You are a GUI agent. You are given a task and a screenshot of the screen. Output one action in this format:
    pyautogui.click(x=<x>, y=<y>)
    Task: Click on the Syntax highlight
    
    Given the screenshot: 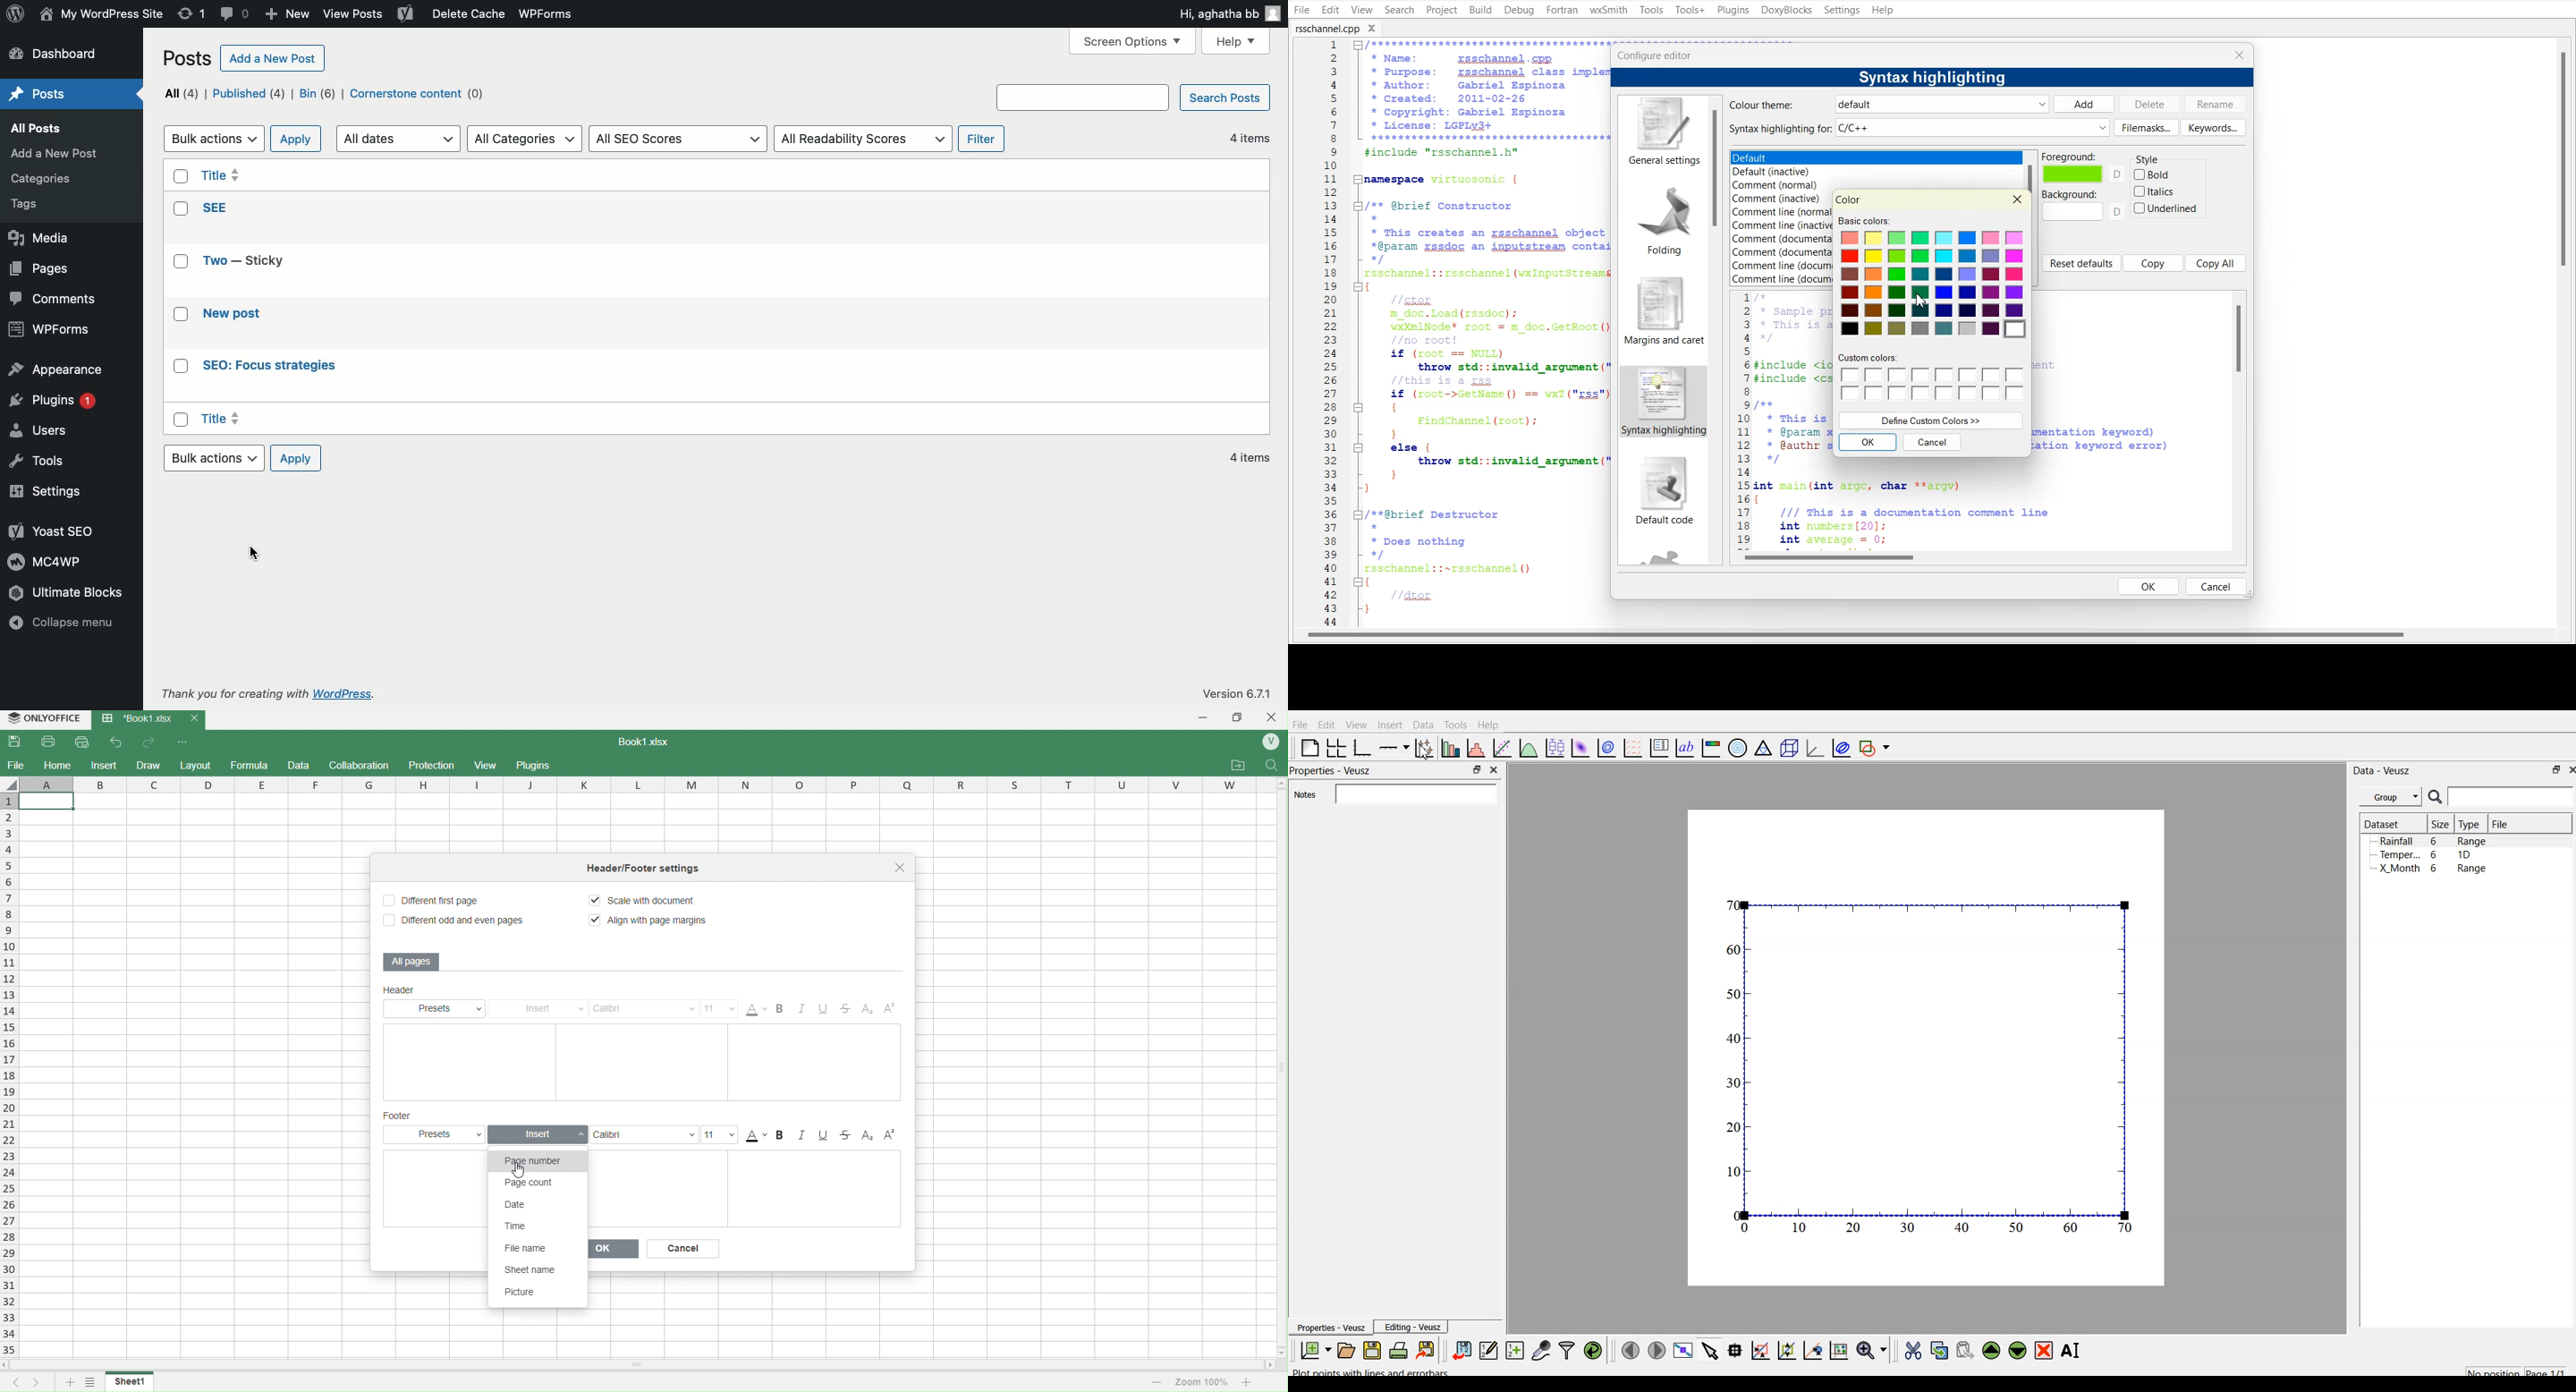 What is the action you would take?
    pyautogui.click(x=1662, y=402)
    